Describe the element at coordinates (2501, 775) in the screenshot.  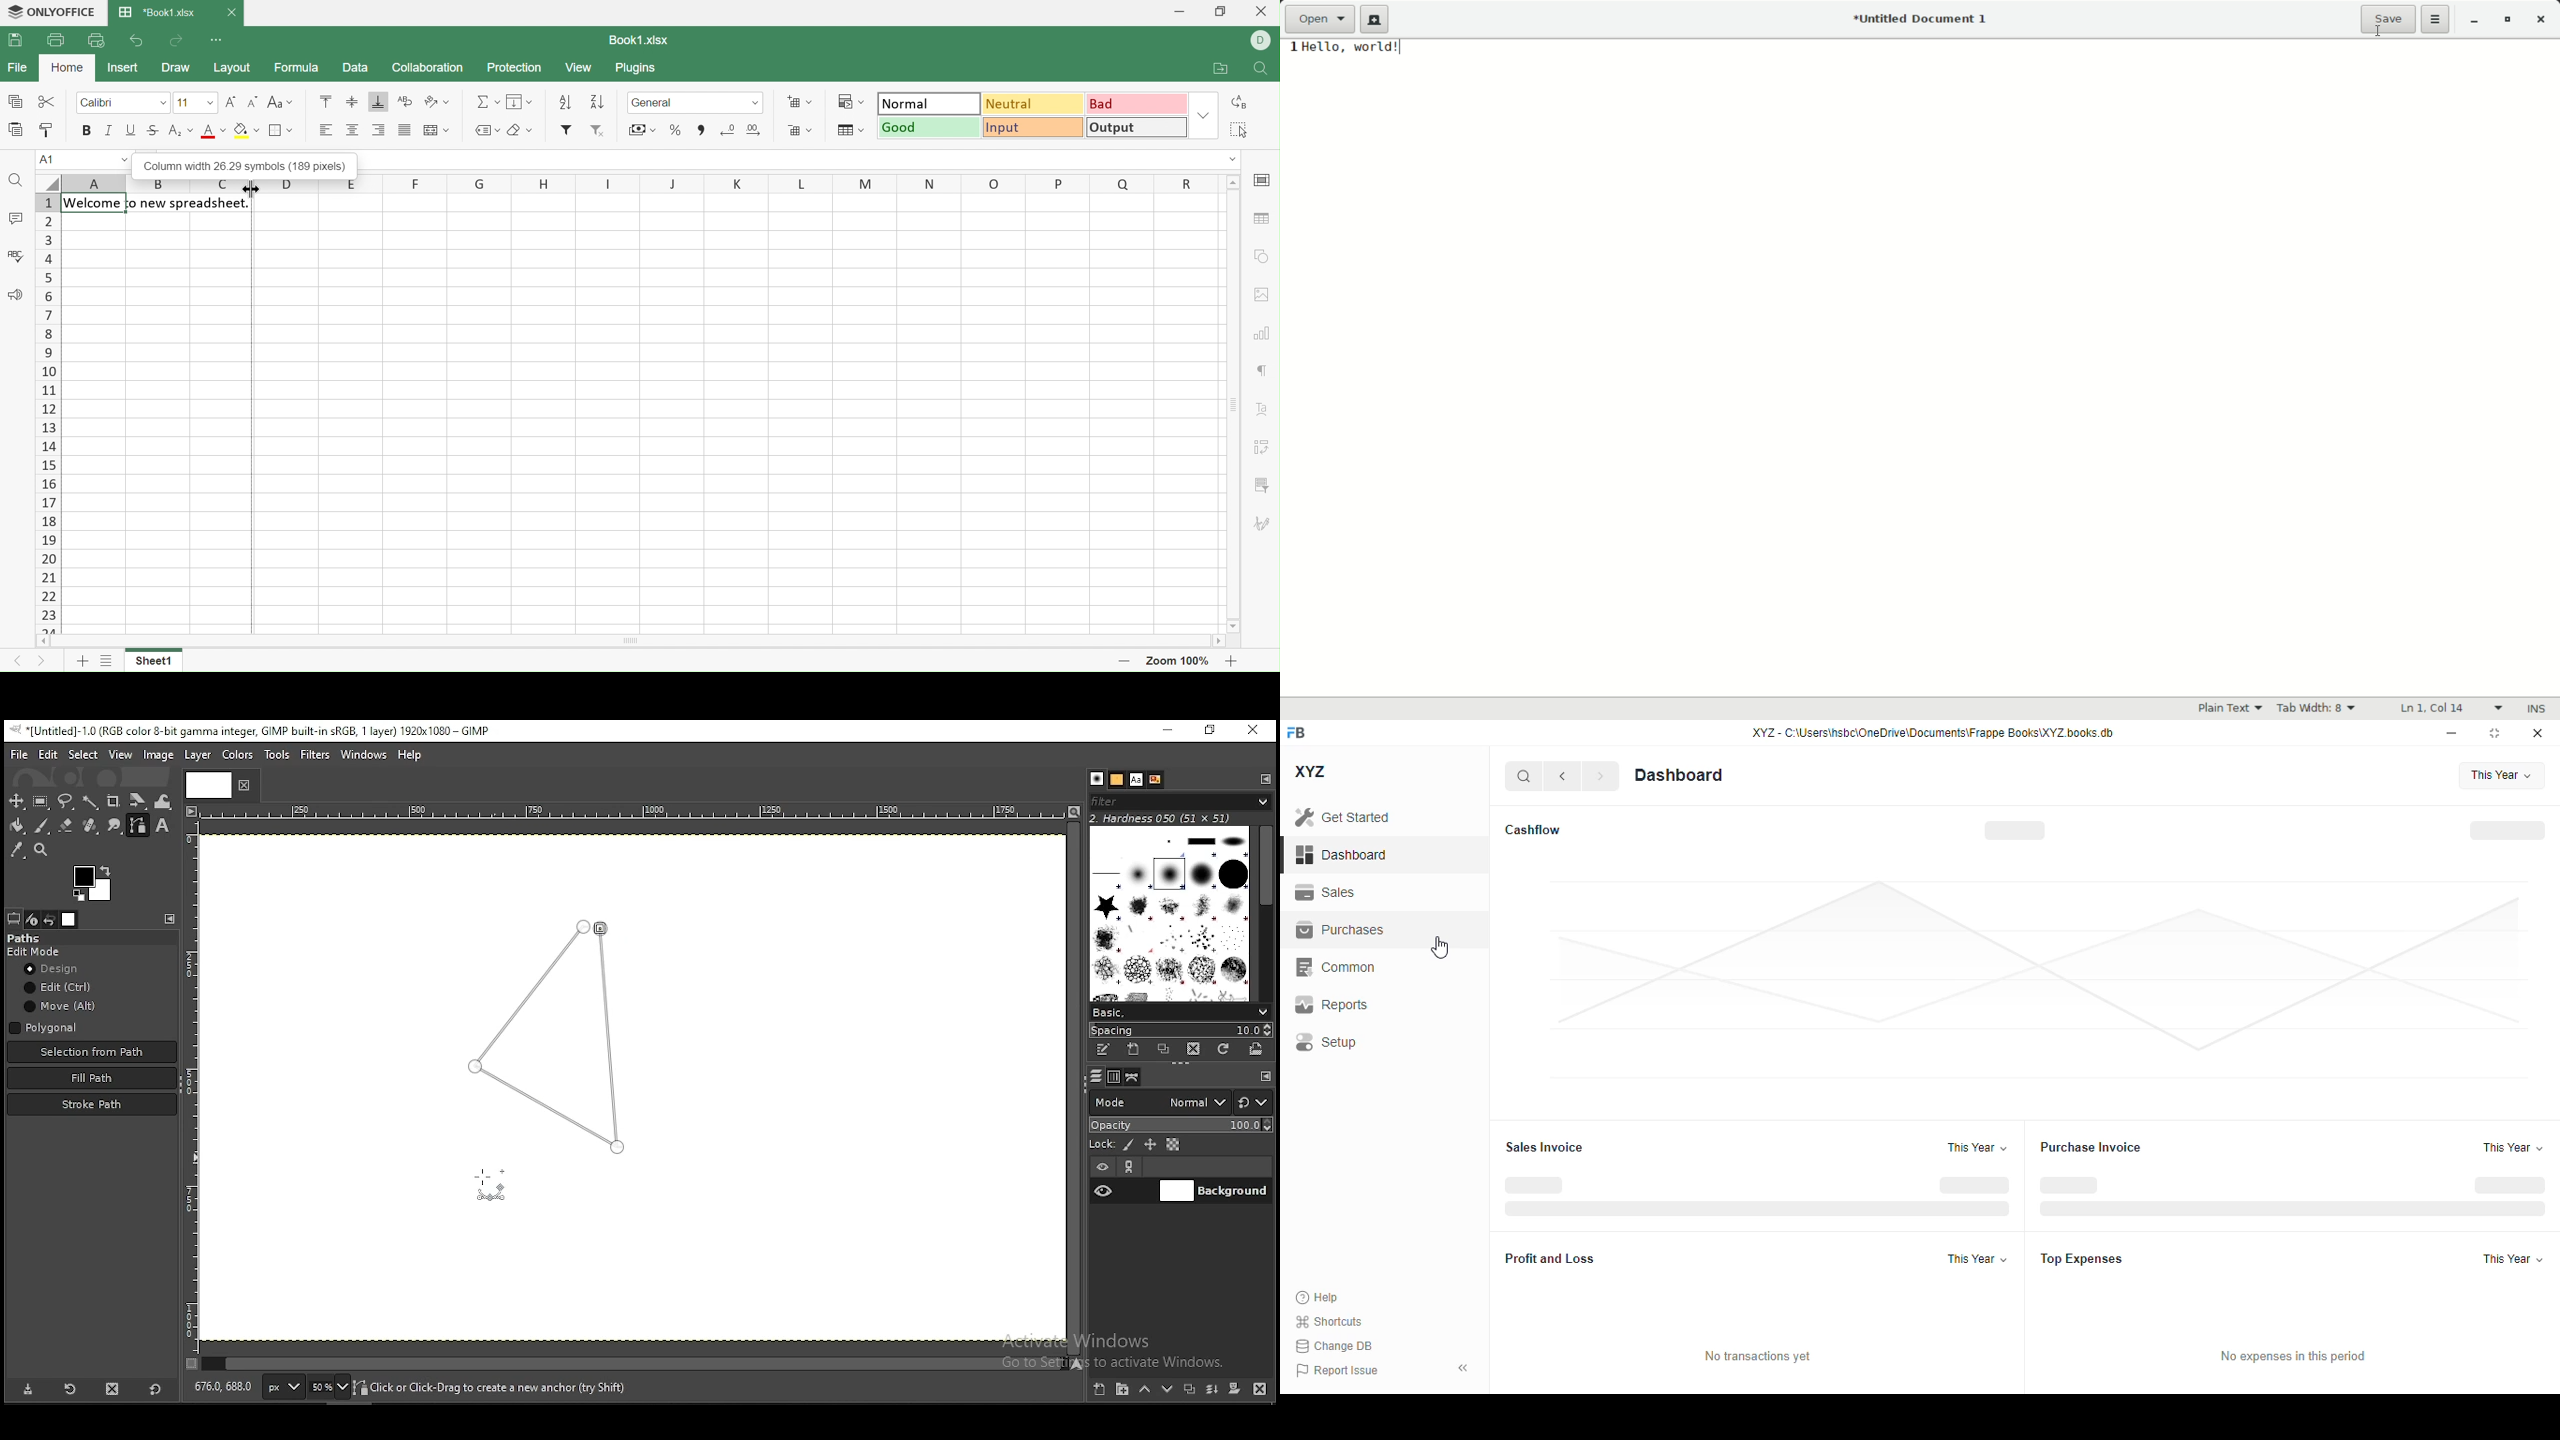
I see `this year` at that location.